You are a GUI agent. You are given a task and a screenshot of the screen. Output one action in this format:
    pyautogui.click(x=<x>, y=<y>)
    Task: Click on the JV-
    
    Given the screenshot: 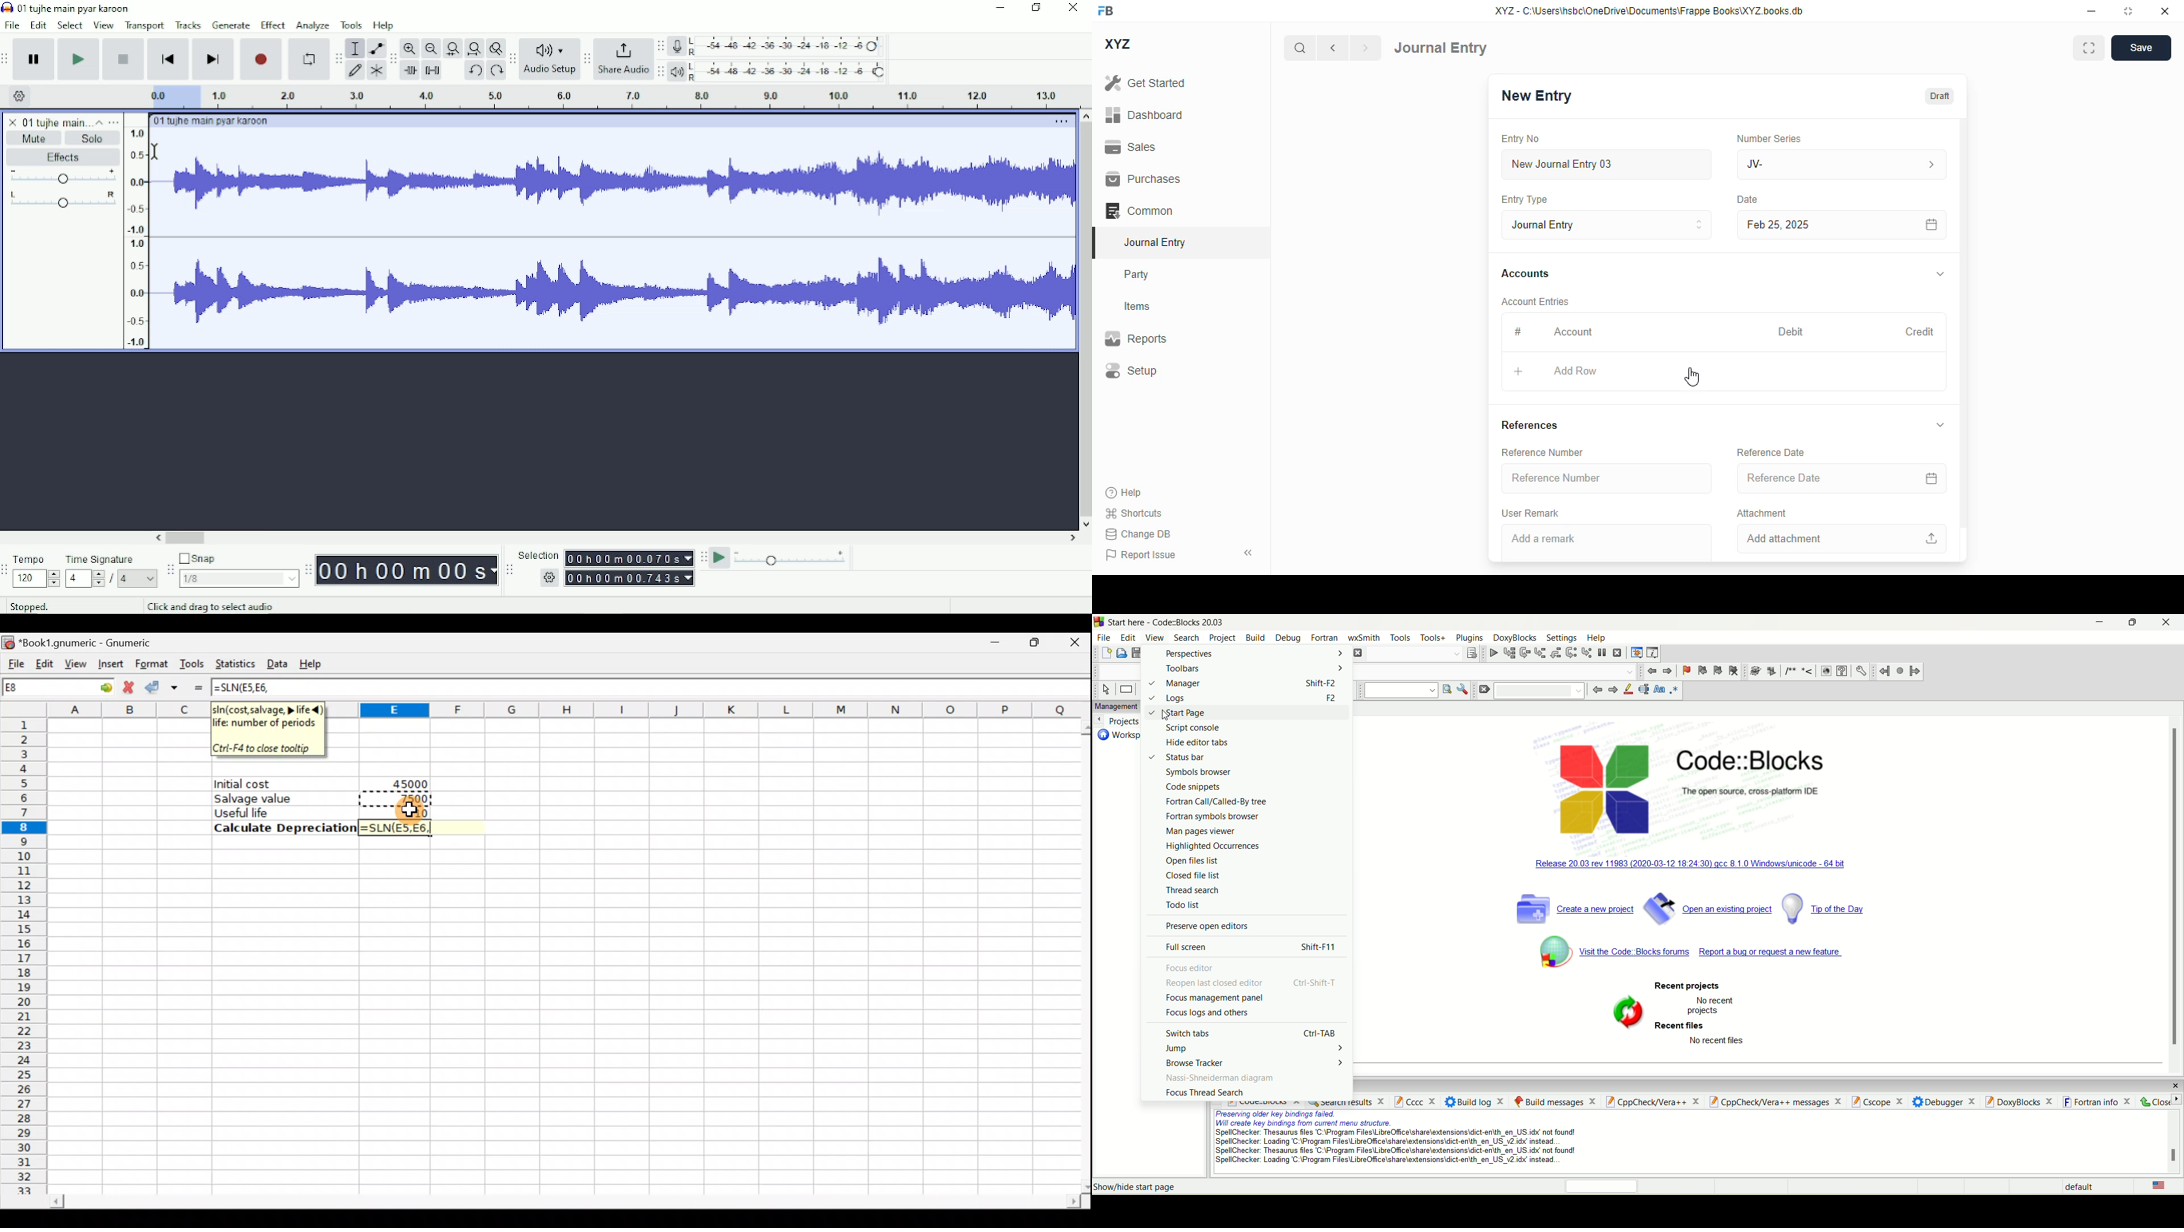 What is the action you would take?
    pyautogui.click(x=1807, y=165)
    